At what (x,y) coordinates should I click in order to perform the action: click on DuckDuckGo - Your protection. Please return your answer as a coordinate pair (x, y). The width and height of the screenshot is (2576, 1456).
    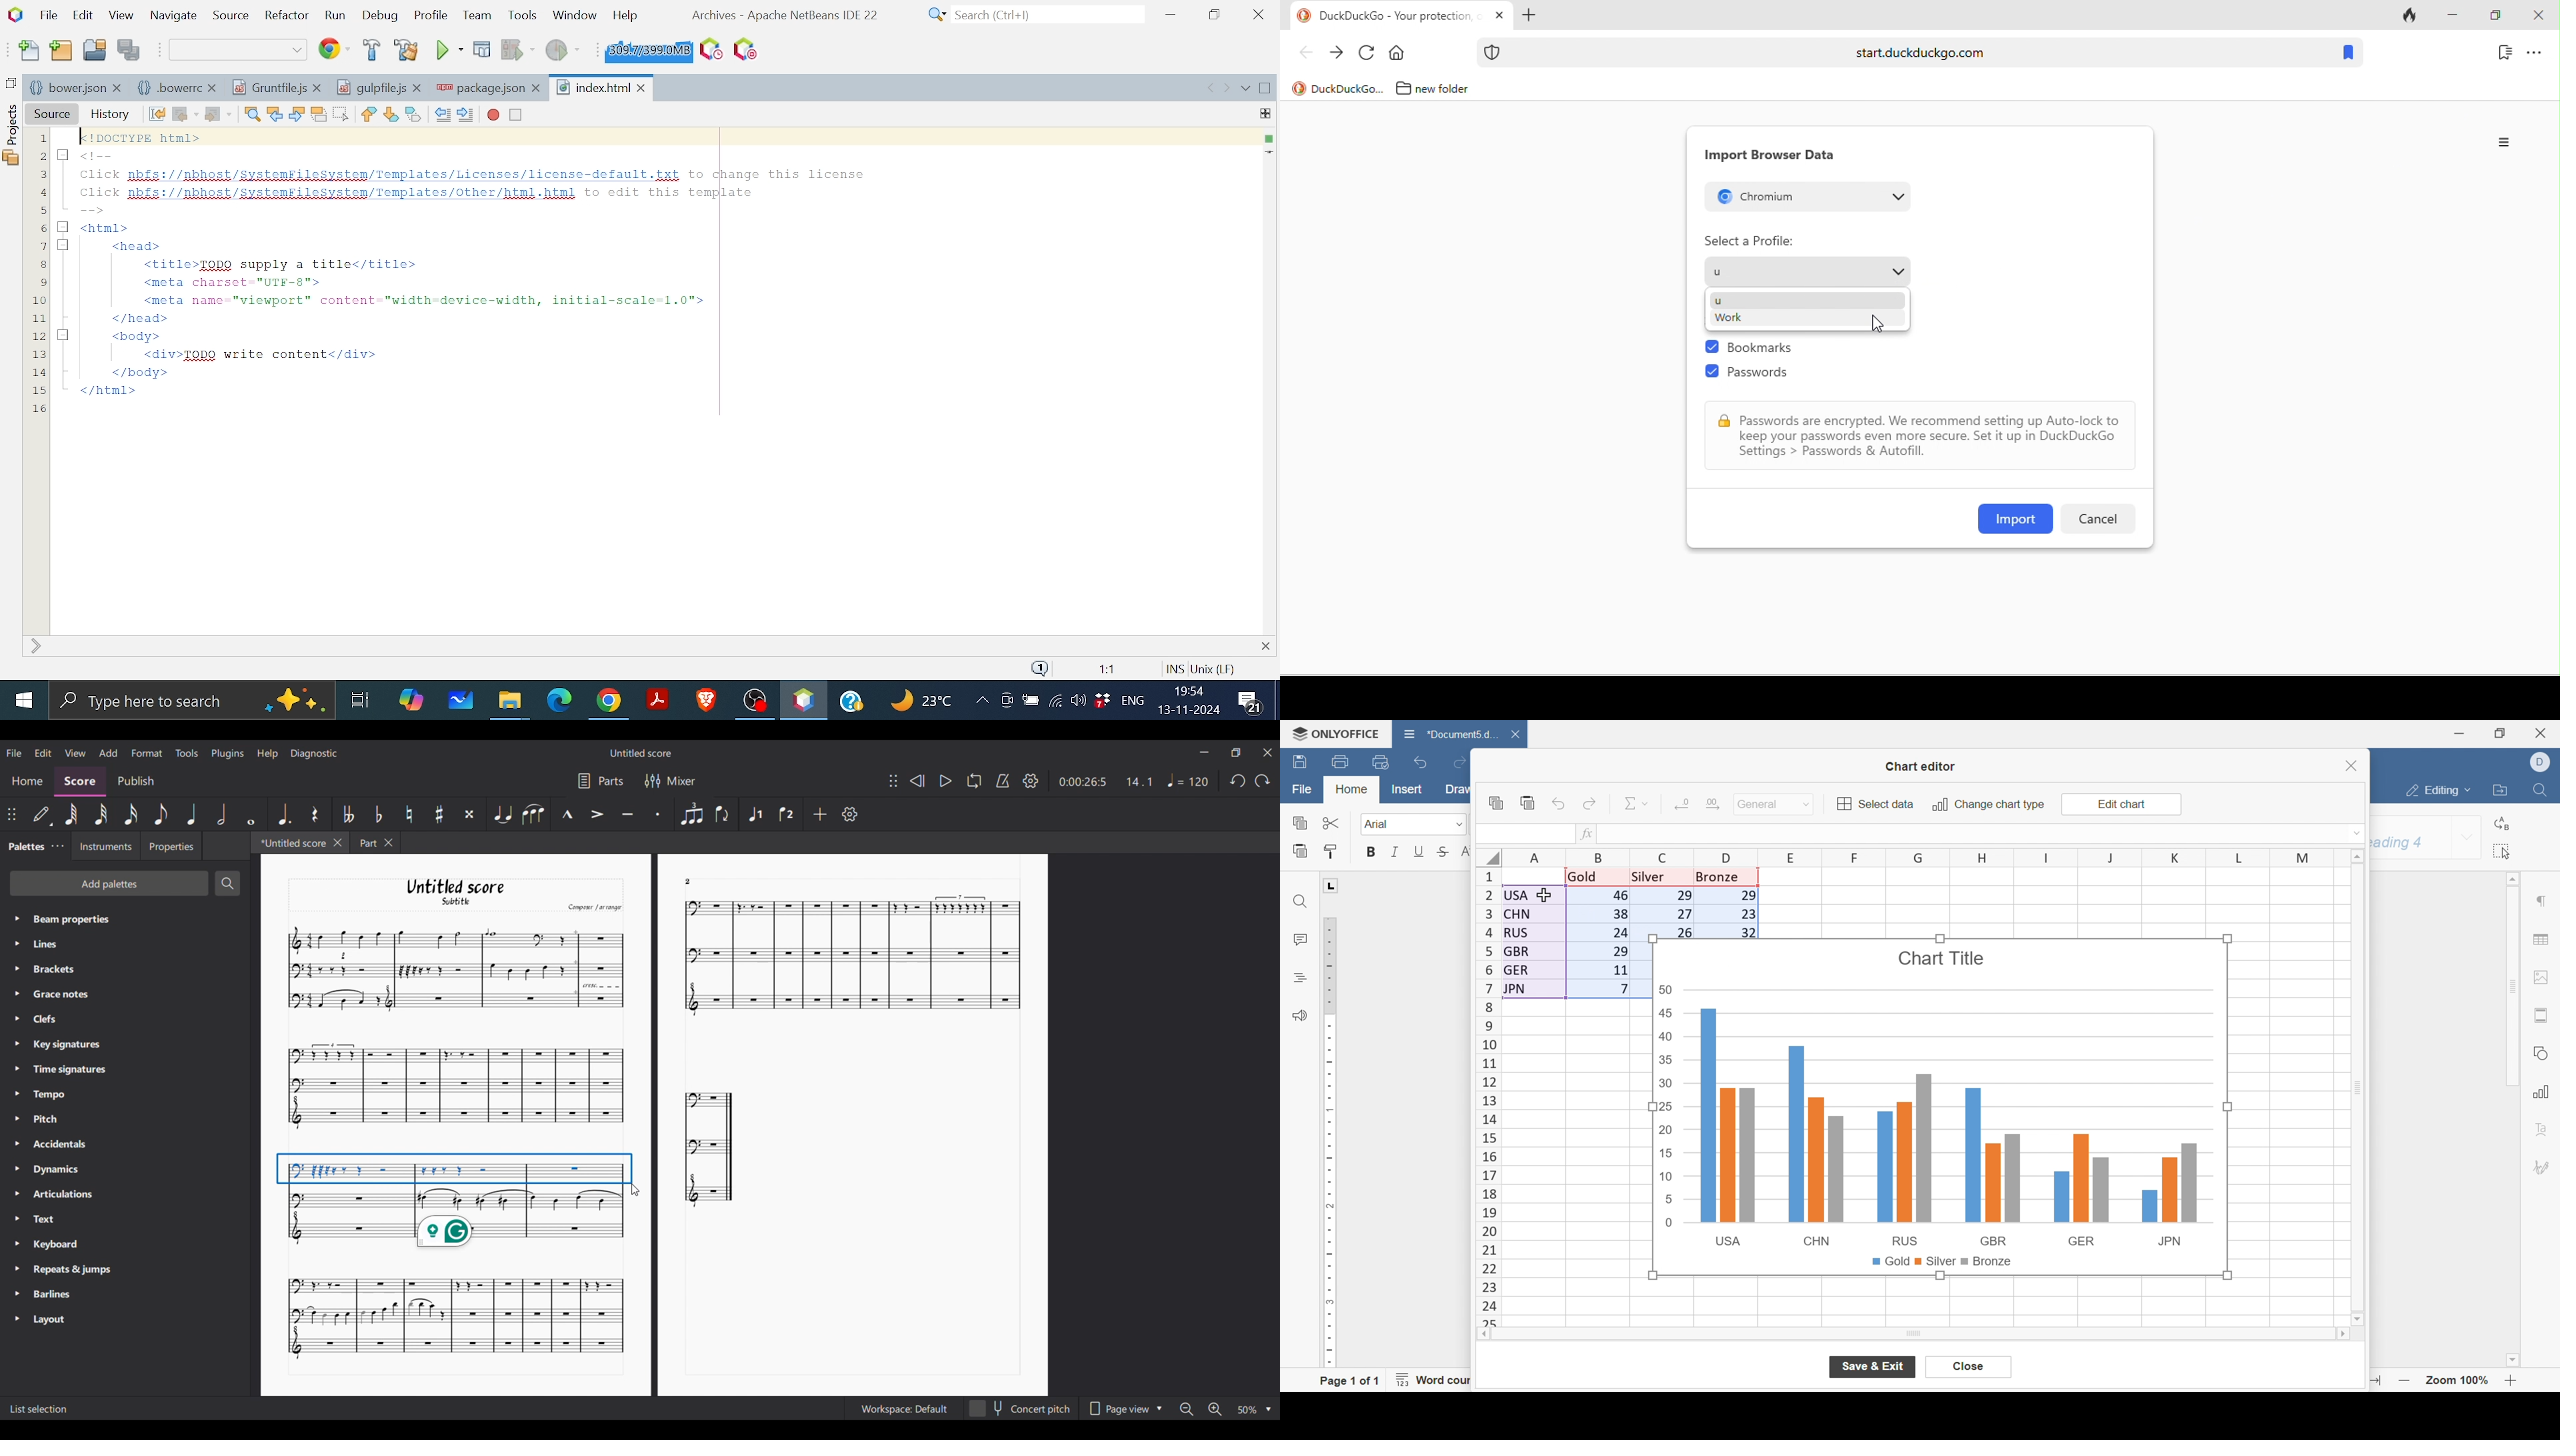
    Looking at the image, I should click on (1400, 17).